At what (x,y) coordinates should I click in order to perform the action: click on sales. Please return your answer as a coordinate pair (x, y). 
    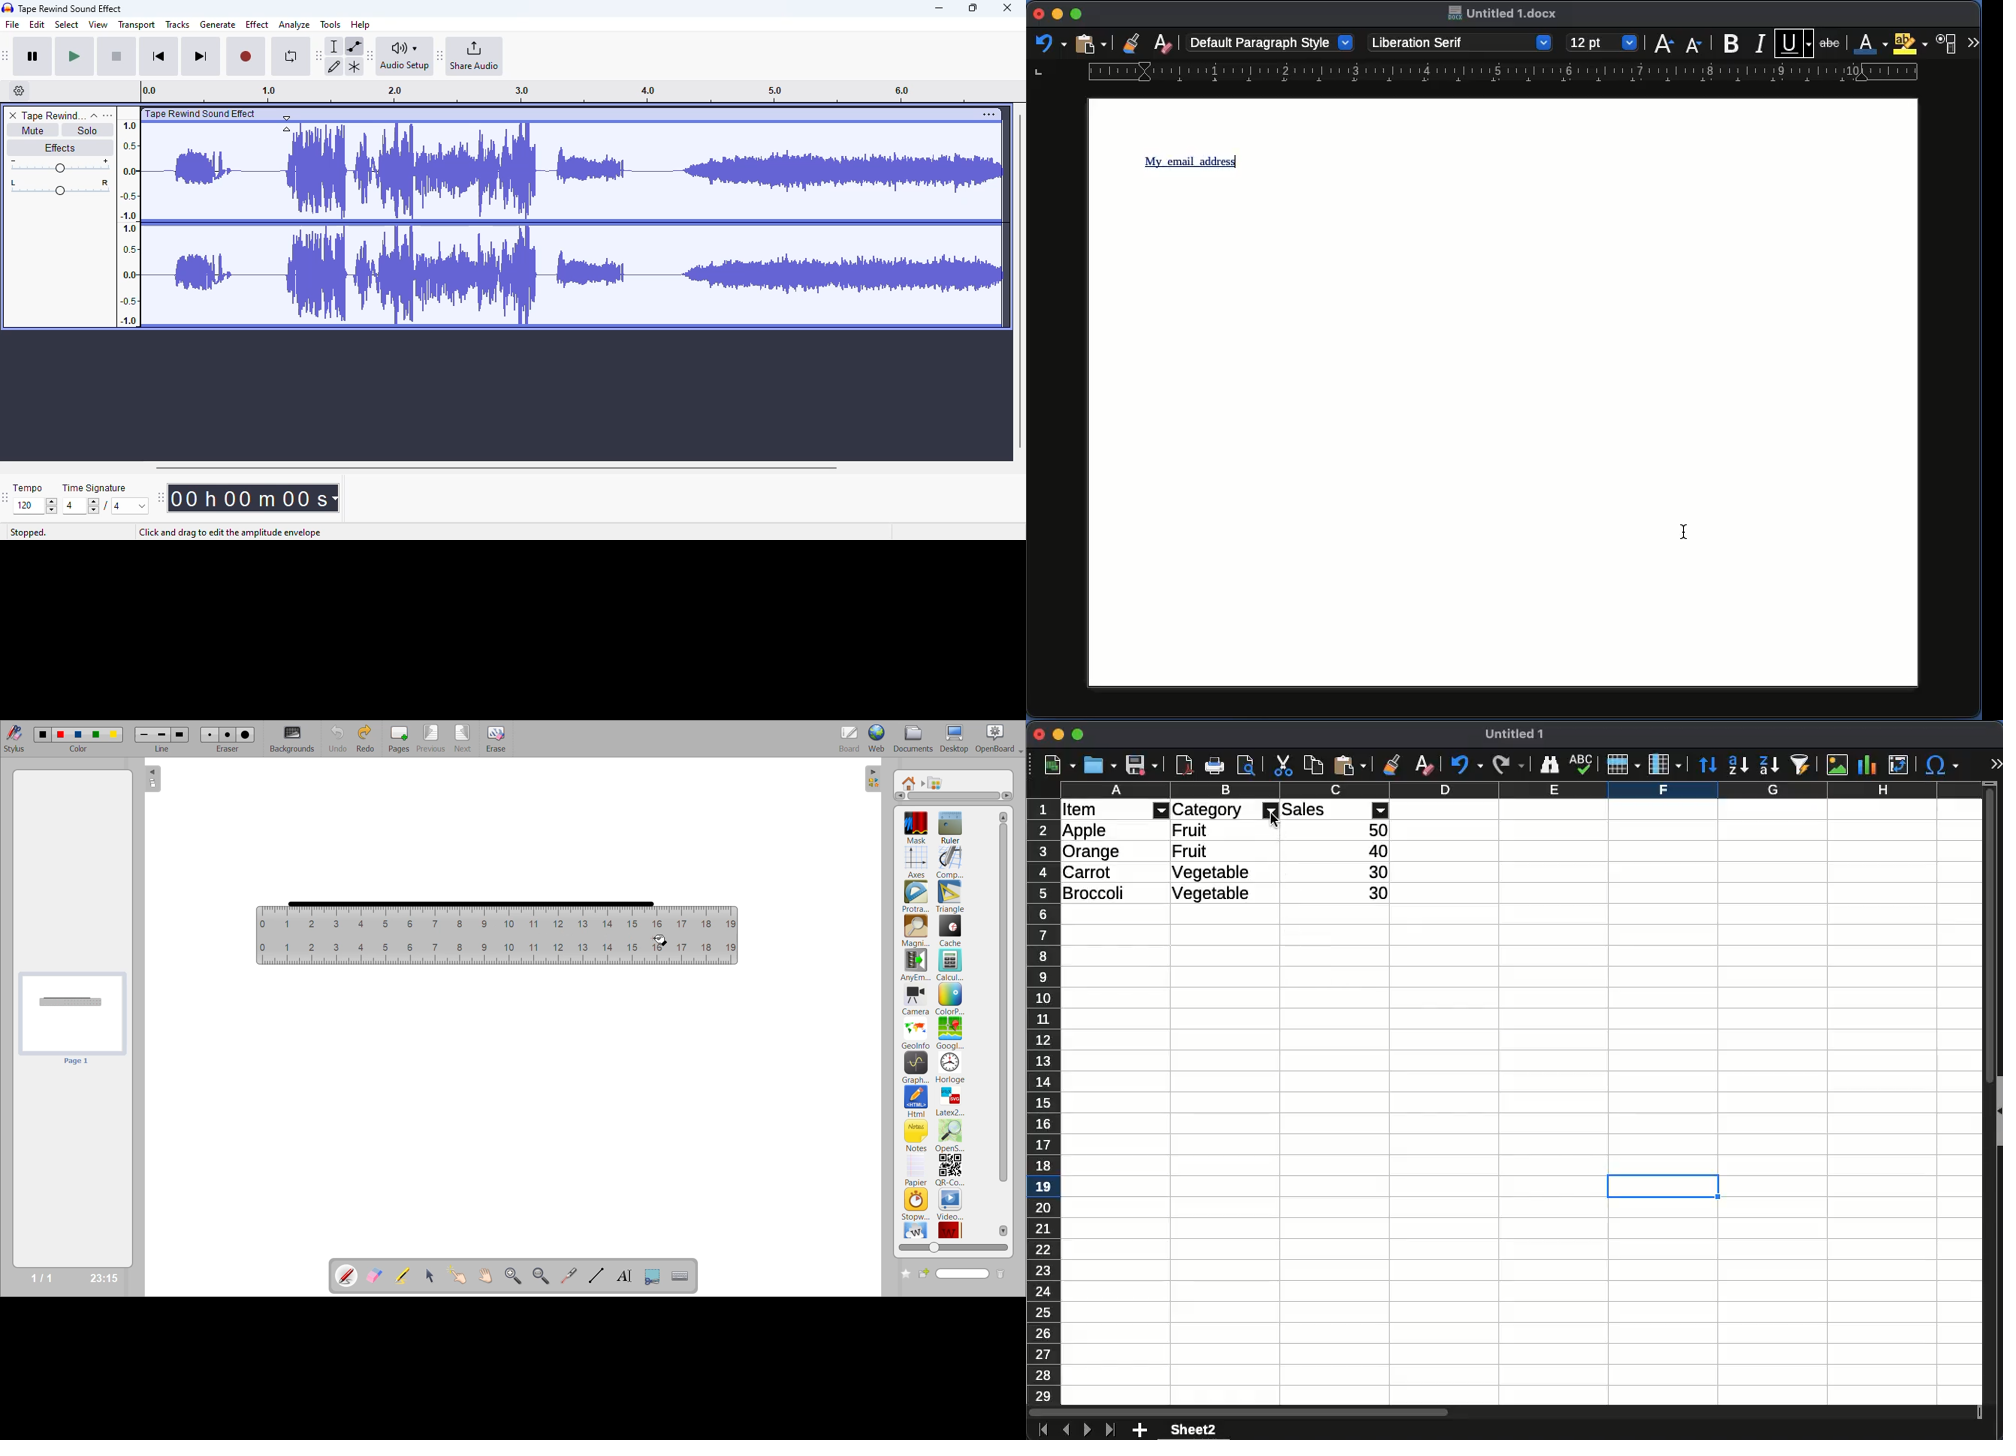
    Looking at the image, I should click on (1321, 808).